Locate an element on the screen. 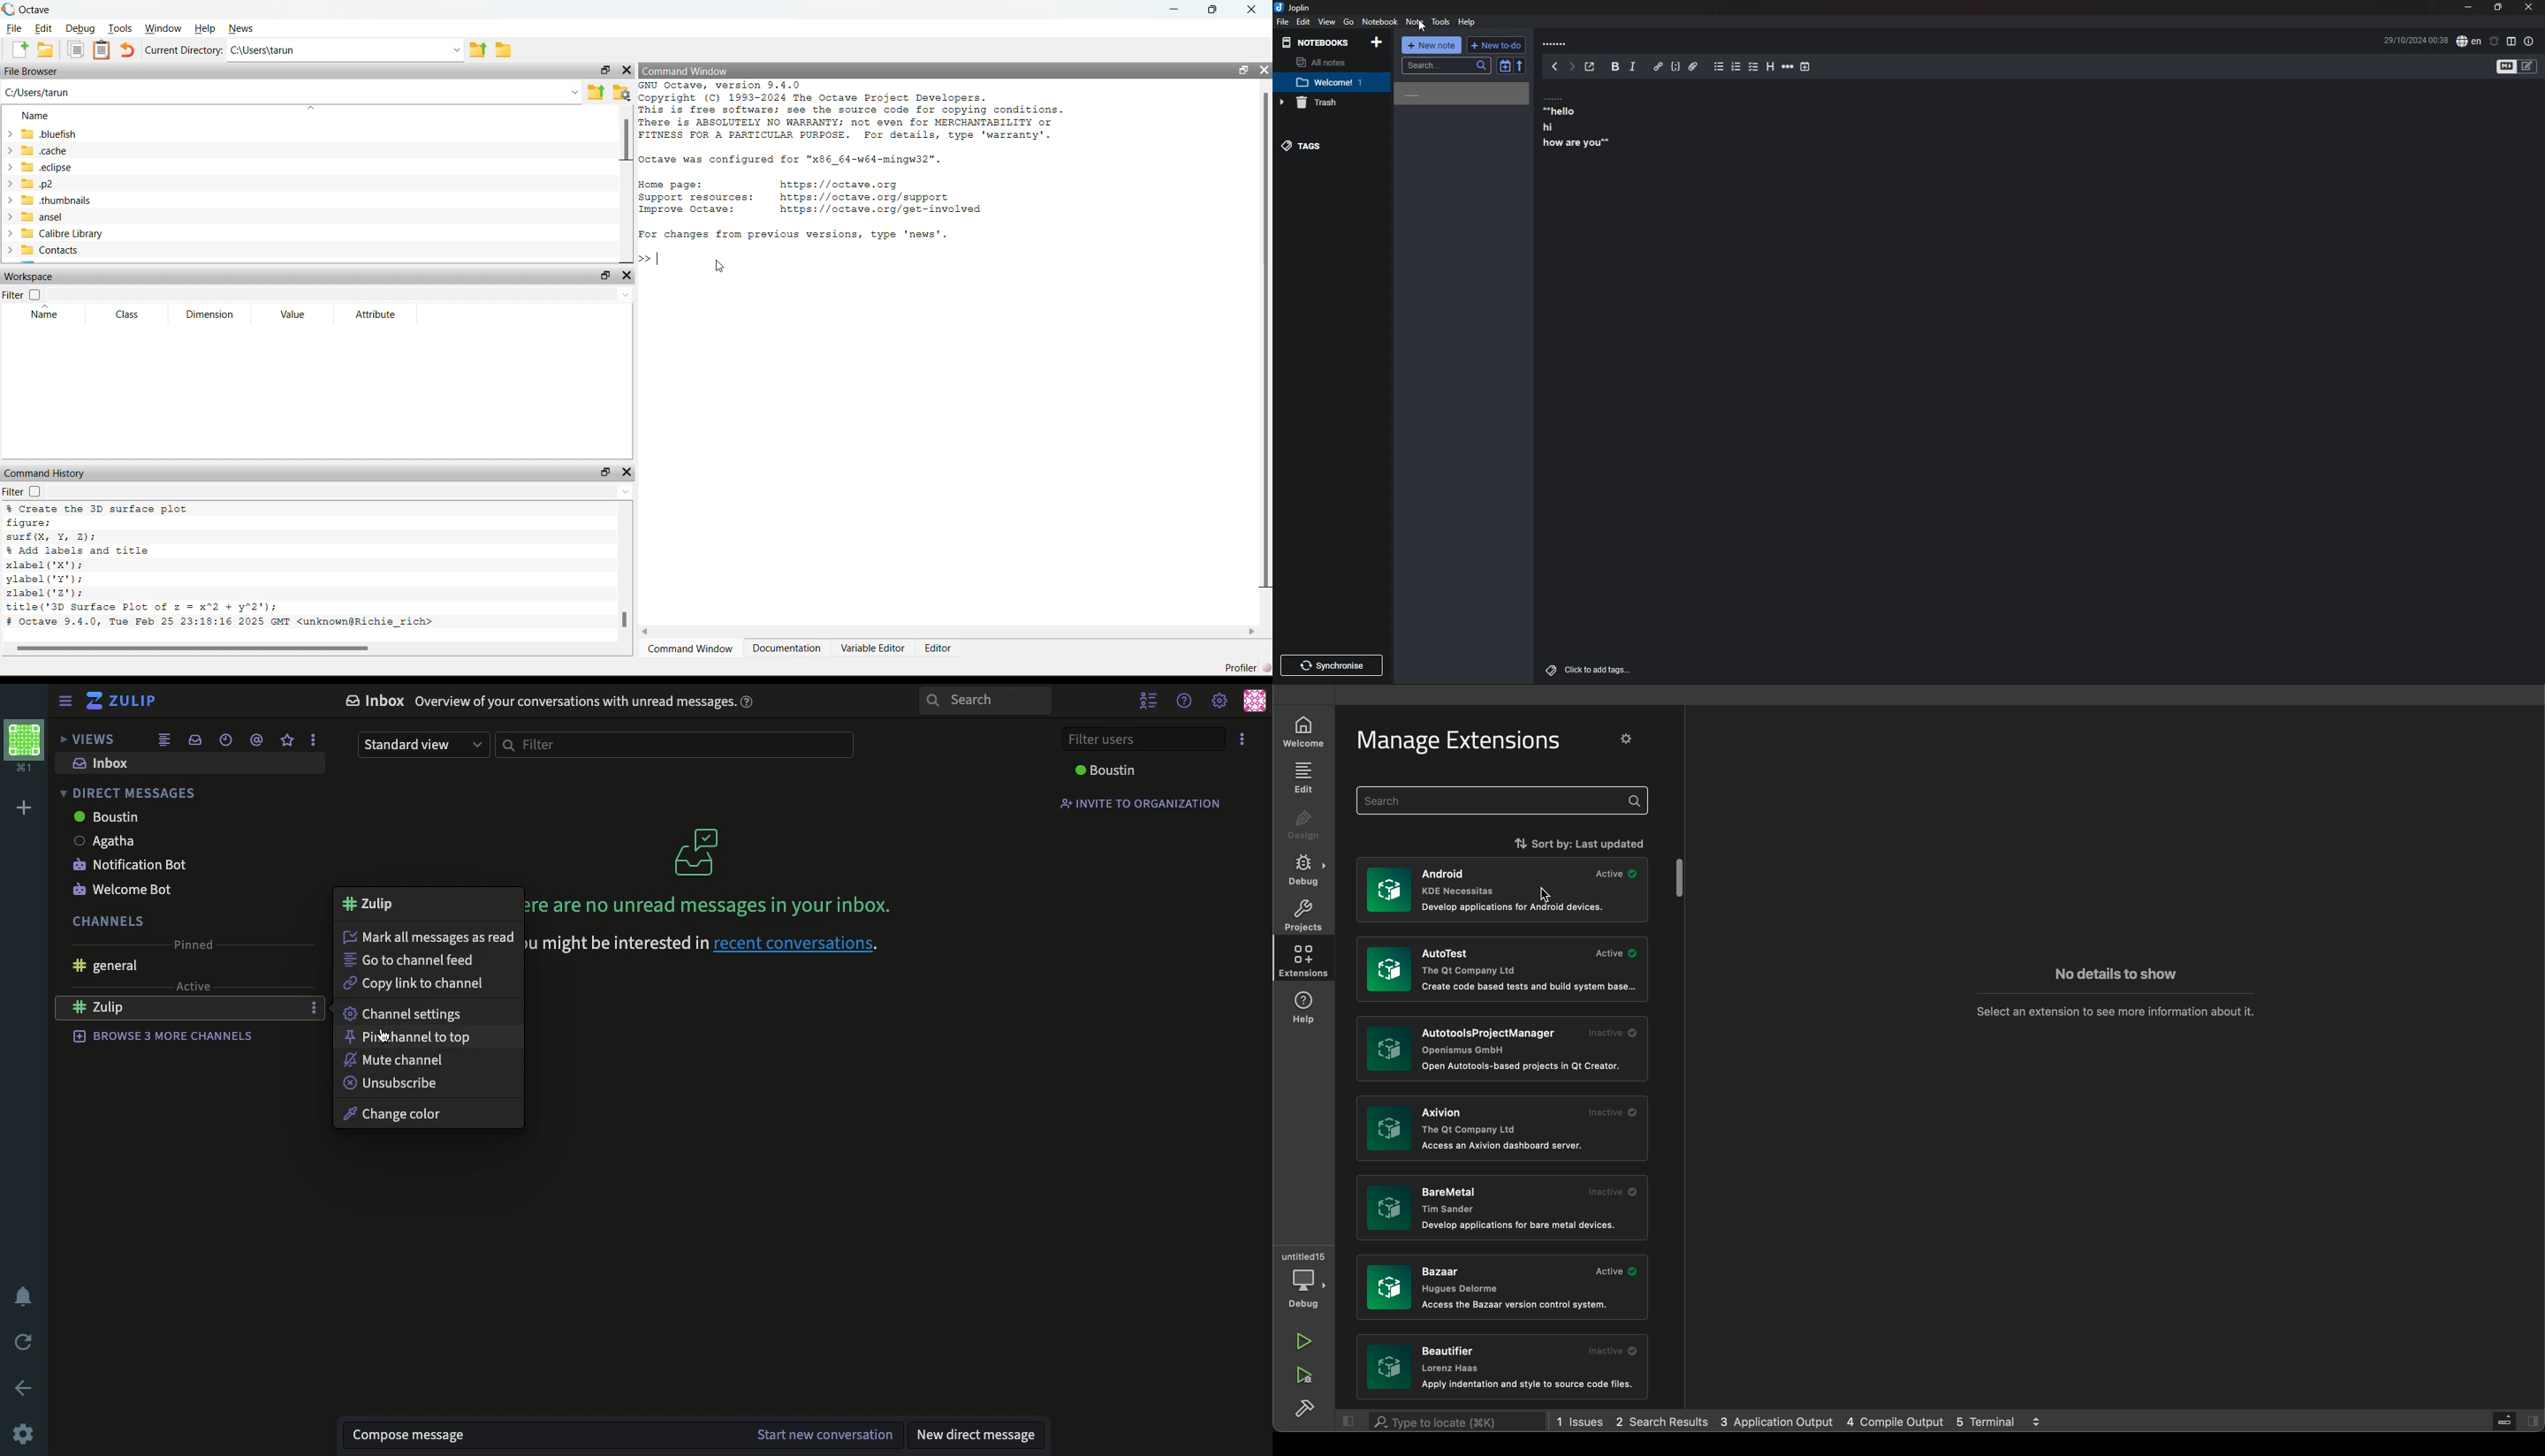 Image resolution: width=2548 pixels, height=1456 pixels. Italic is located at coordinates (1634, 68).